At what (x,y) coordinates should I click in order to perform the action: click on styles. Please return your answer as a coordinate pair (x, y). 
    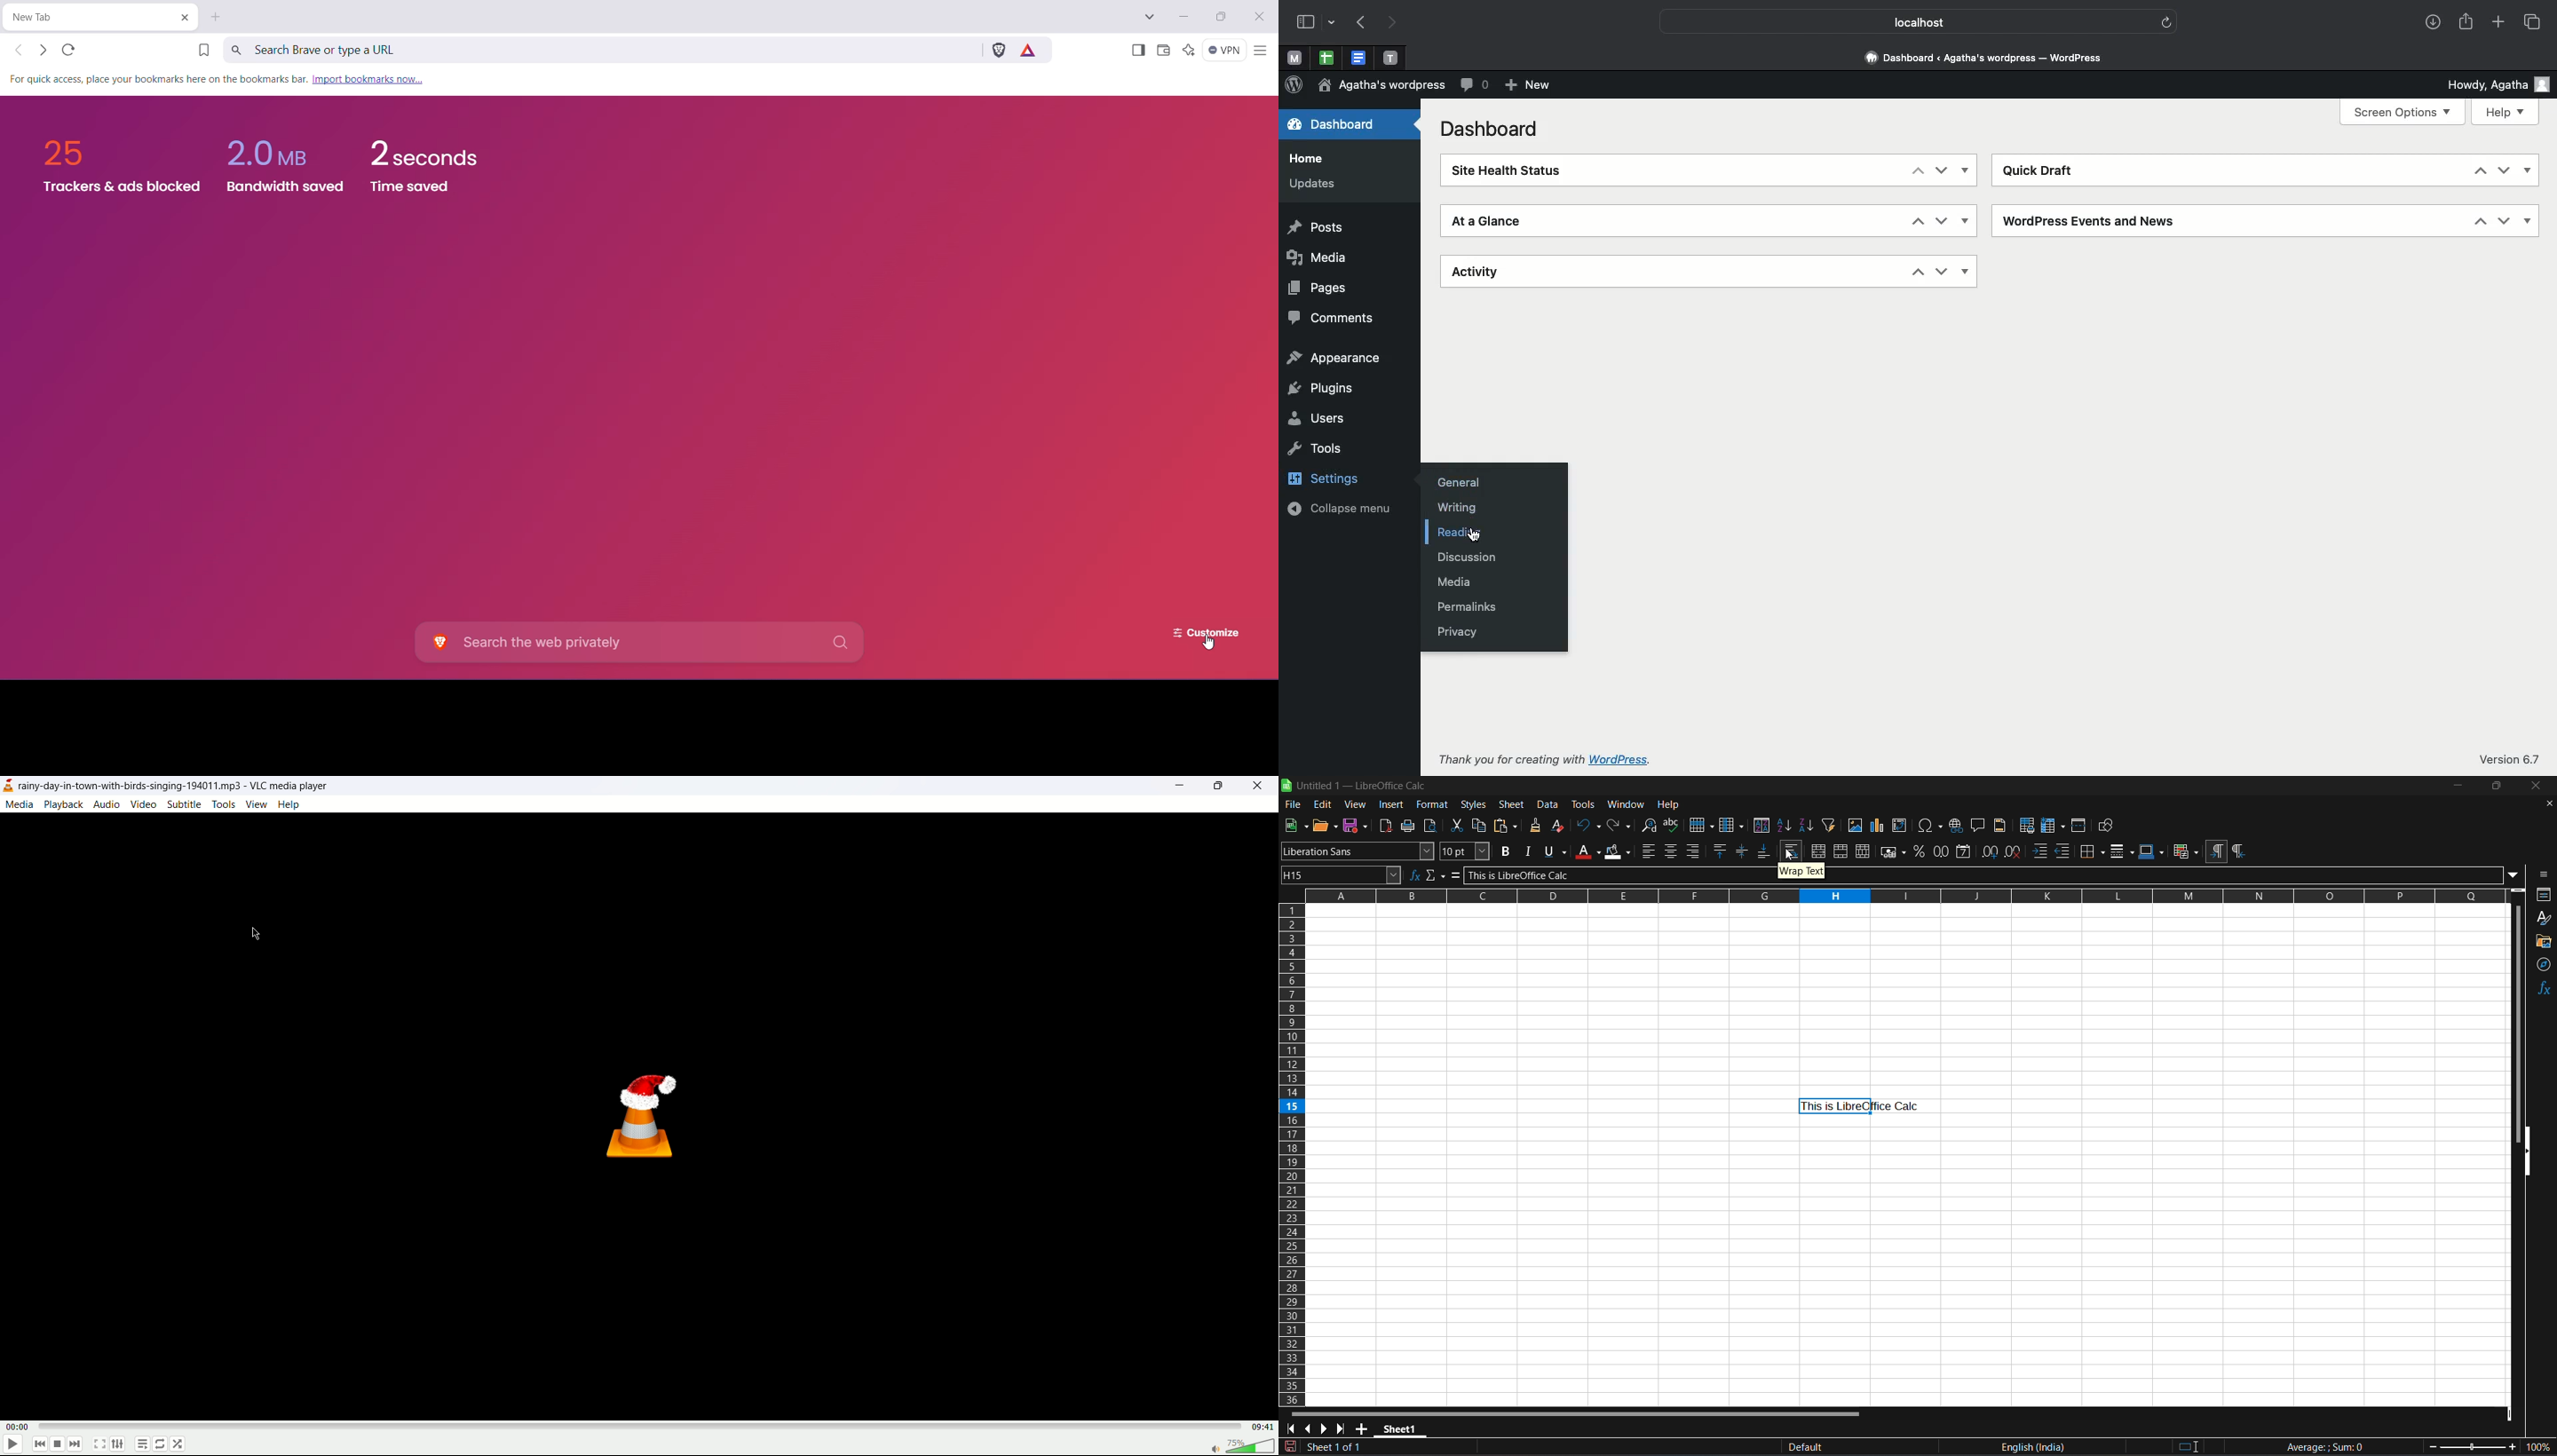
    Looking at the image, I should click on (1476, 805).